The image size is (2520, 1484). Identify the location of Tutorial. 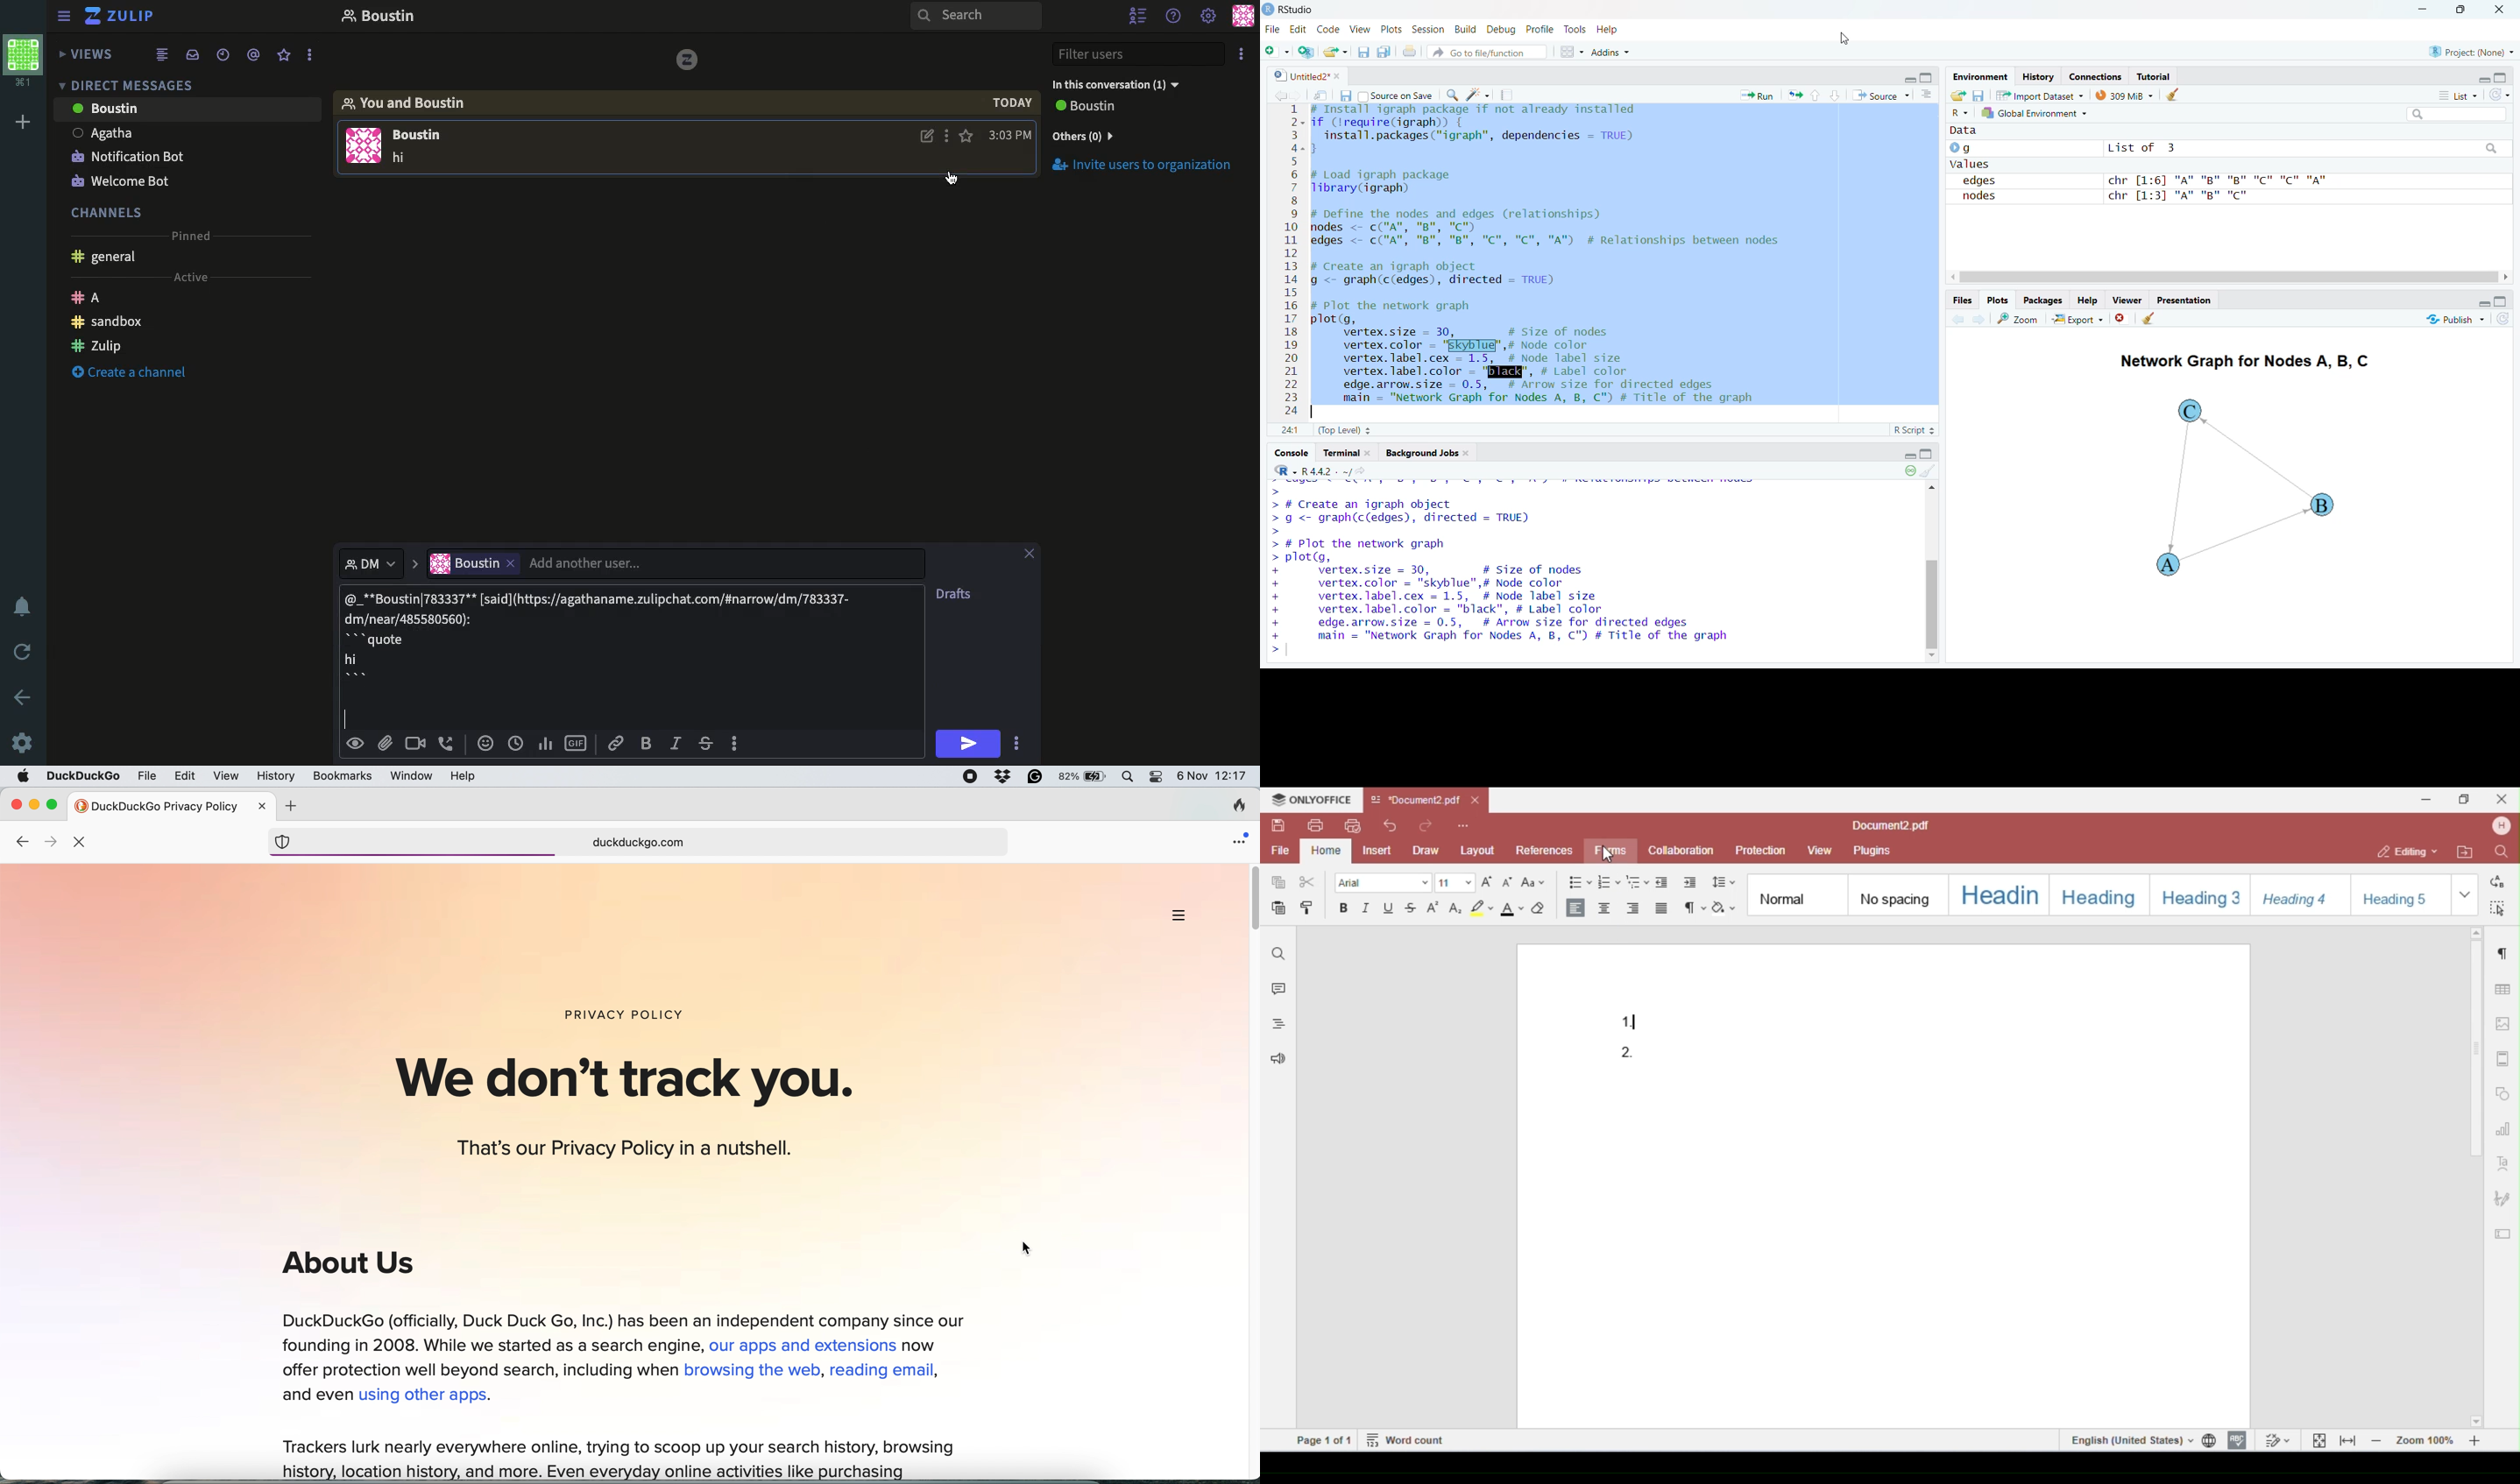
(2158, 75).